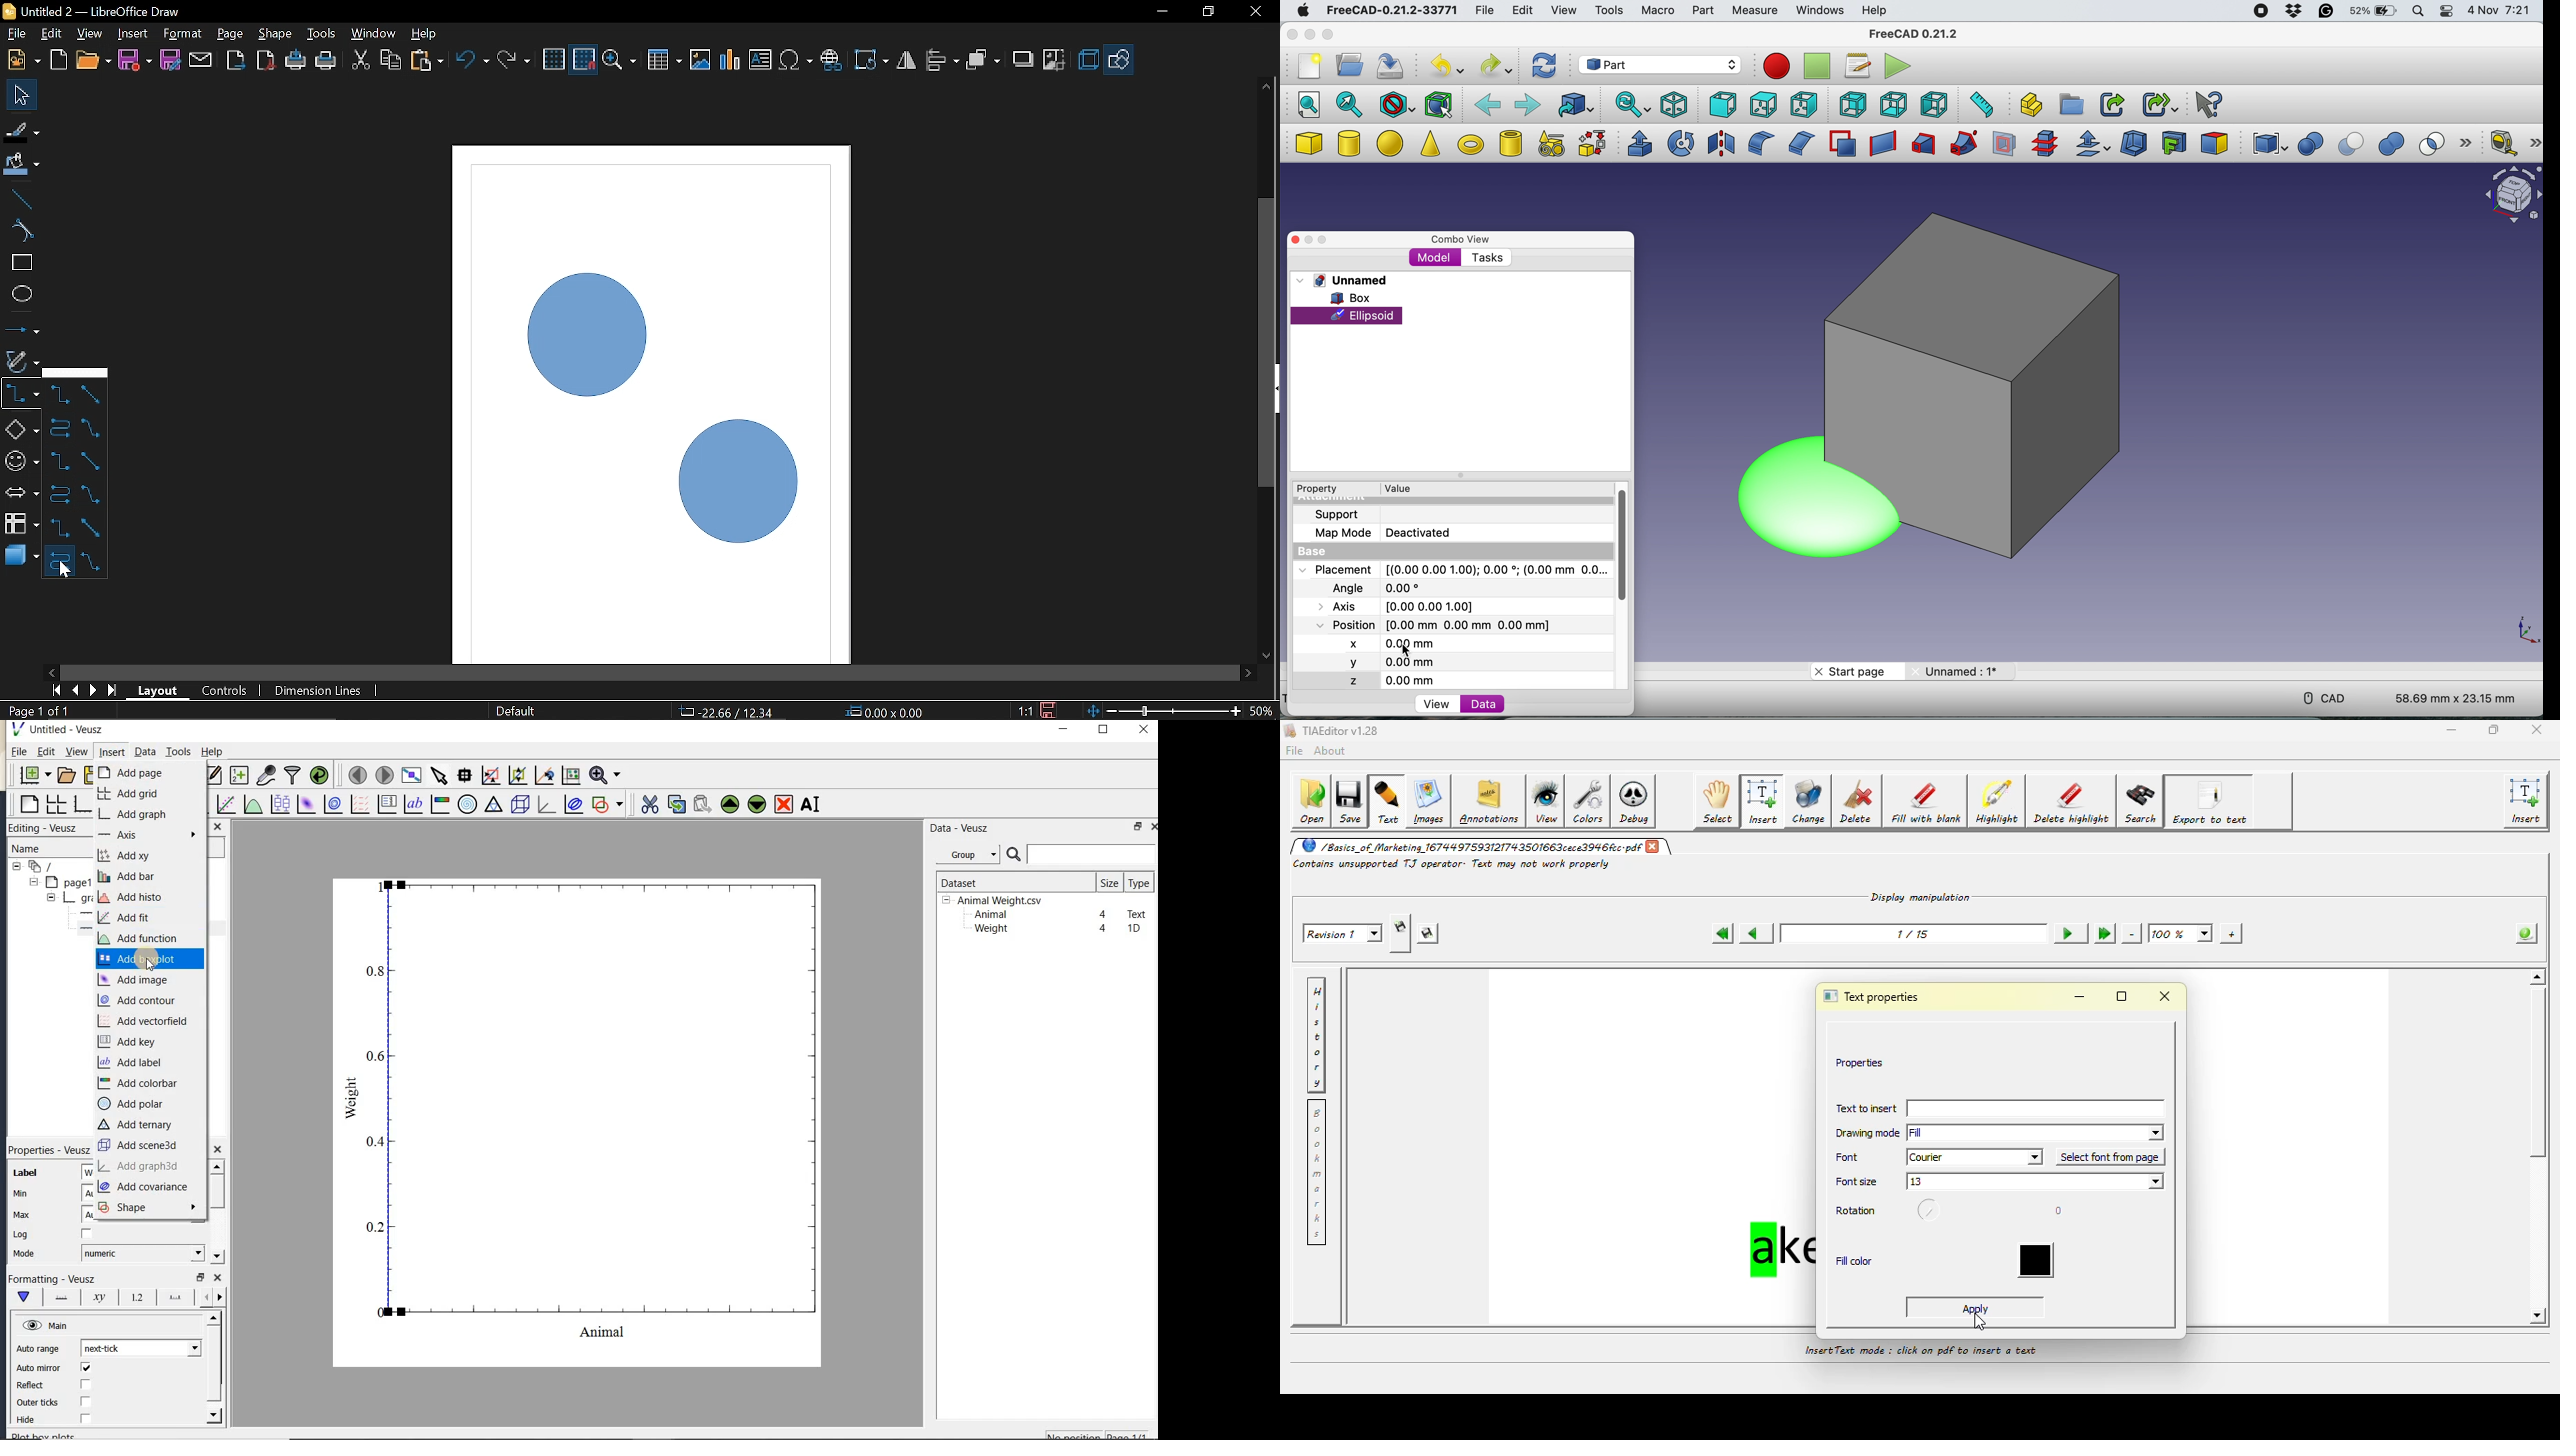 The width and height of the screenshot is (2576, 1456). I want to click on restore, so click(199, 1277).